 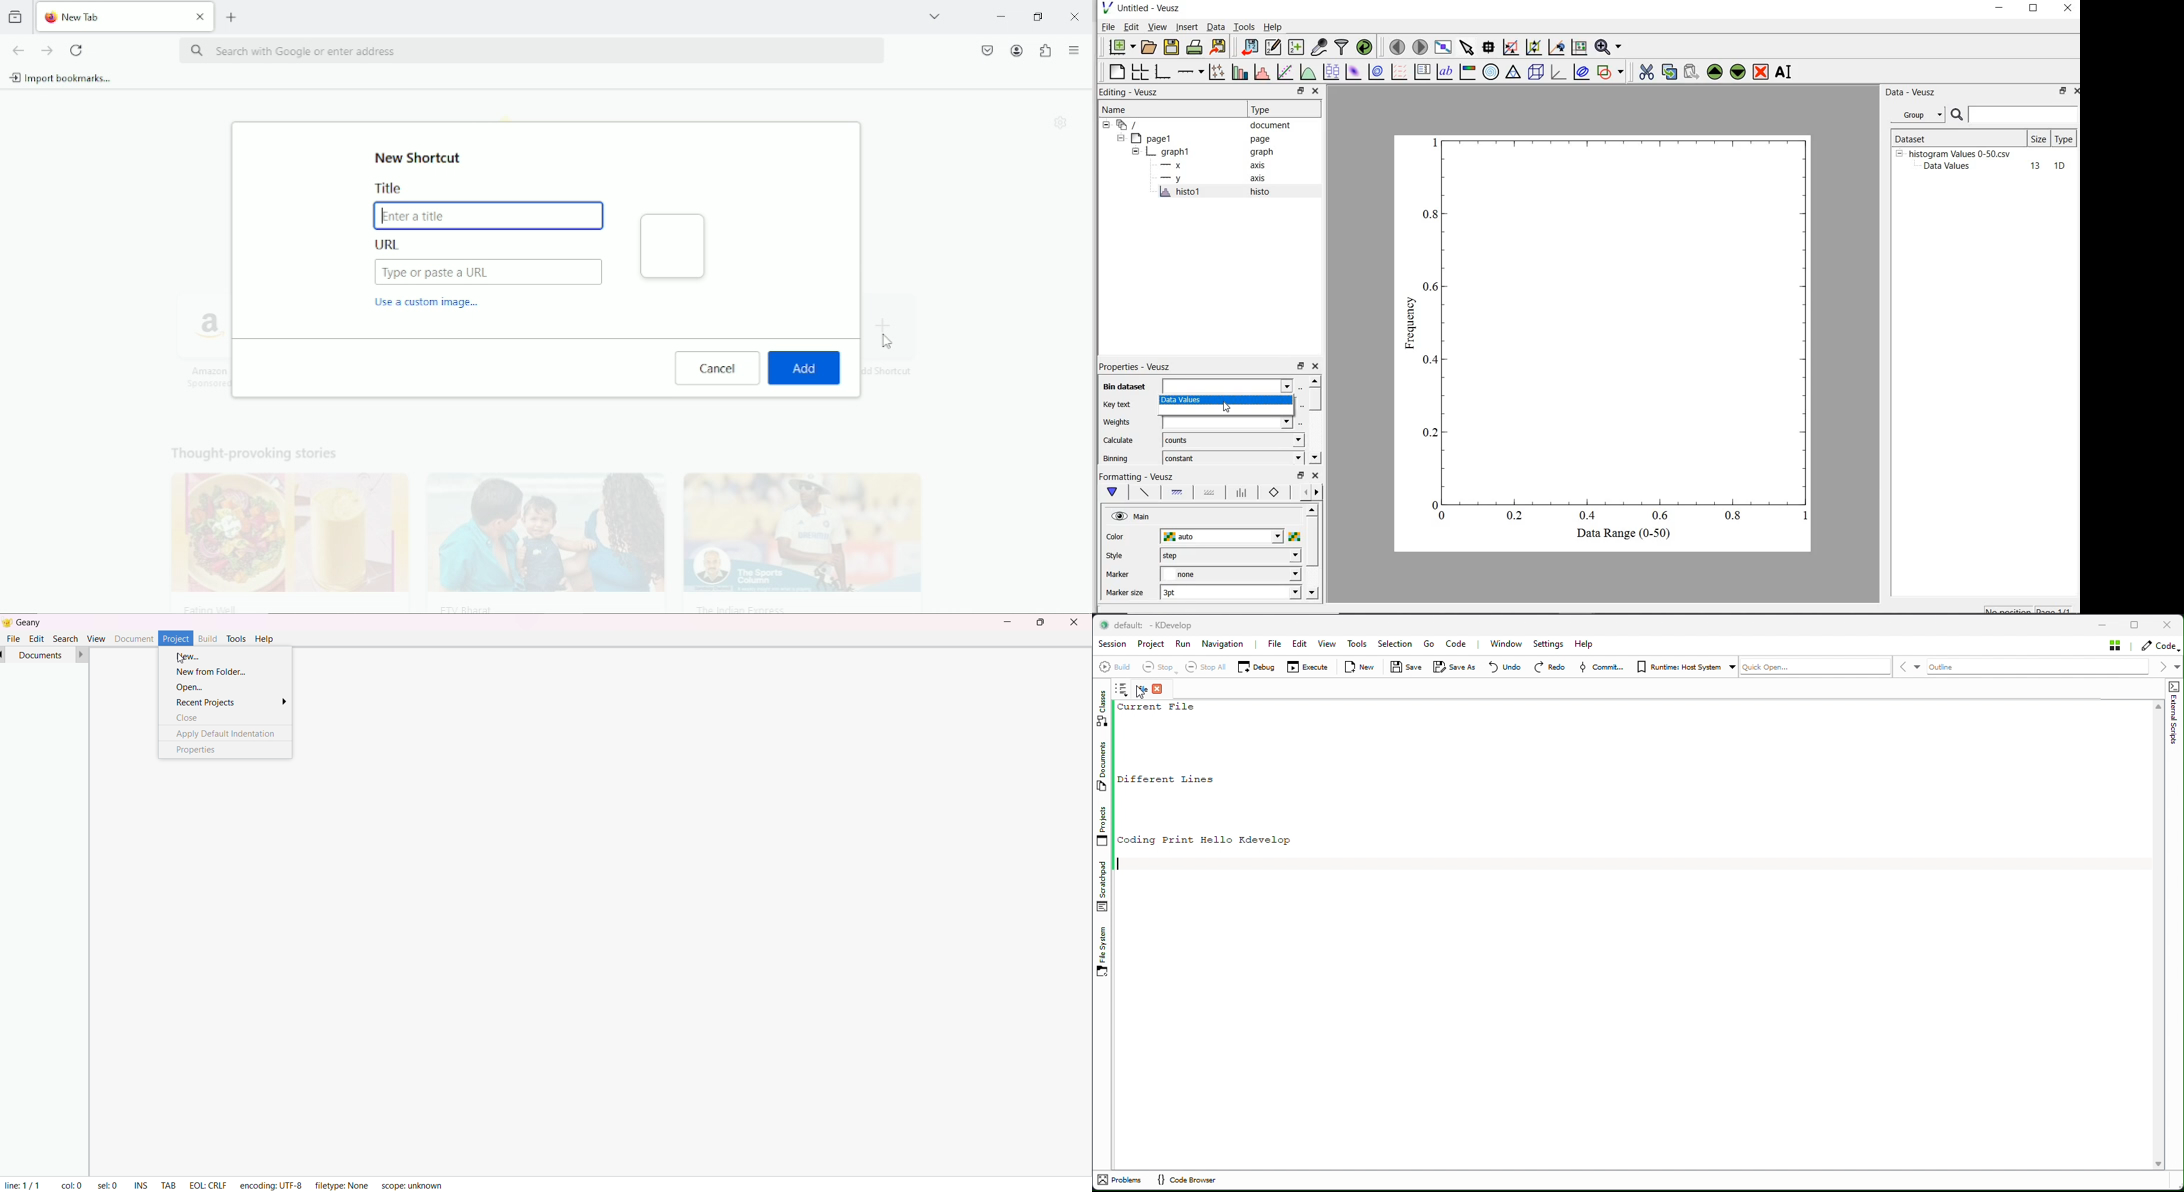 I want to click on polar graph, so click(x=1491, y=72).